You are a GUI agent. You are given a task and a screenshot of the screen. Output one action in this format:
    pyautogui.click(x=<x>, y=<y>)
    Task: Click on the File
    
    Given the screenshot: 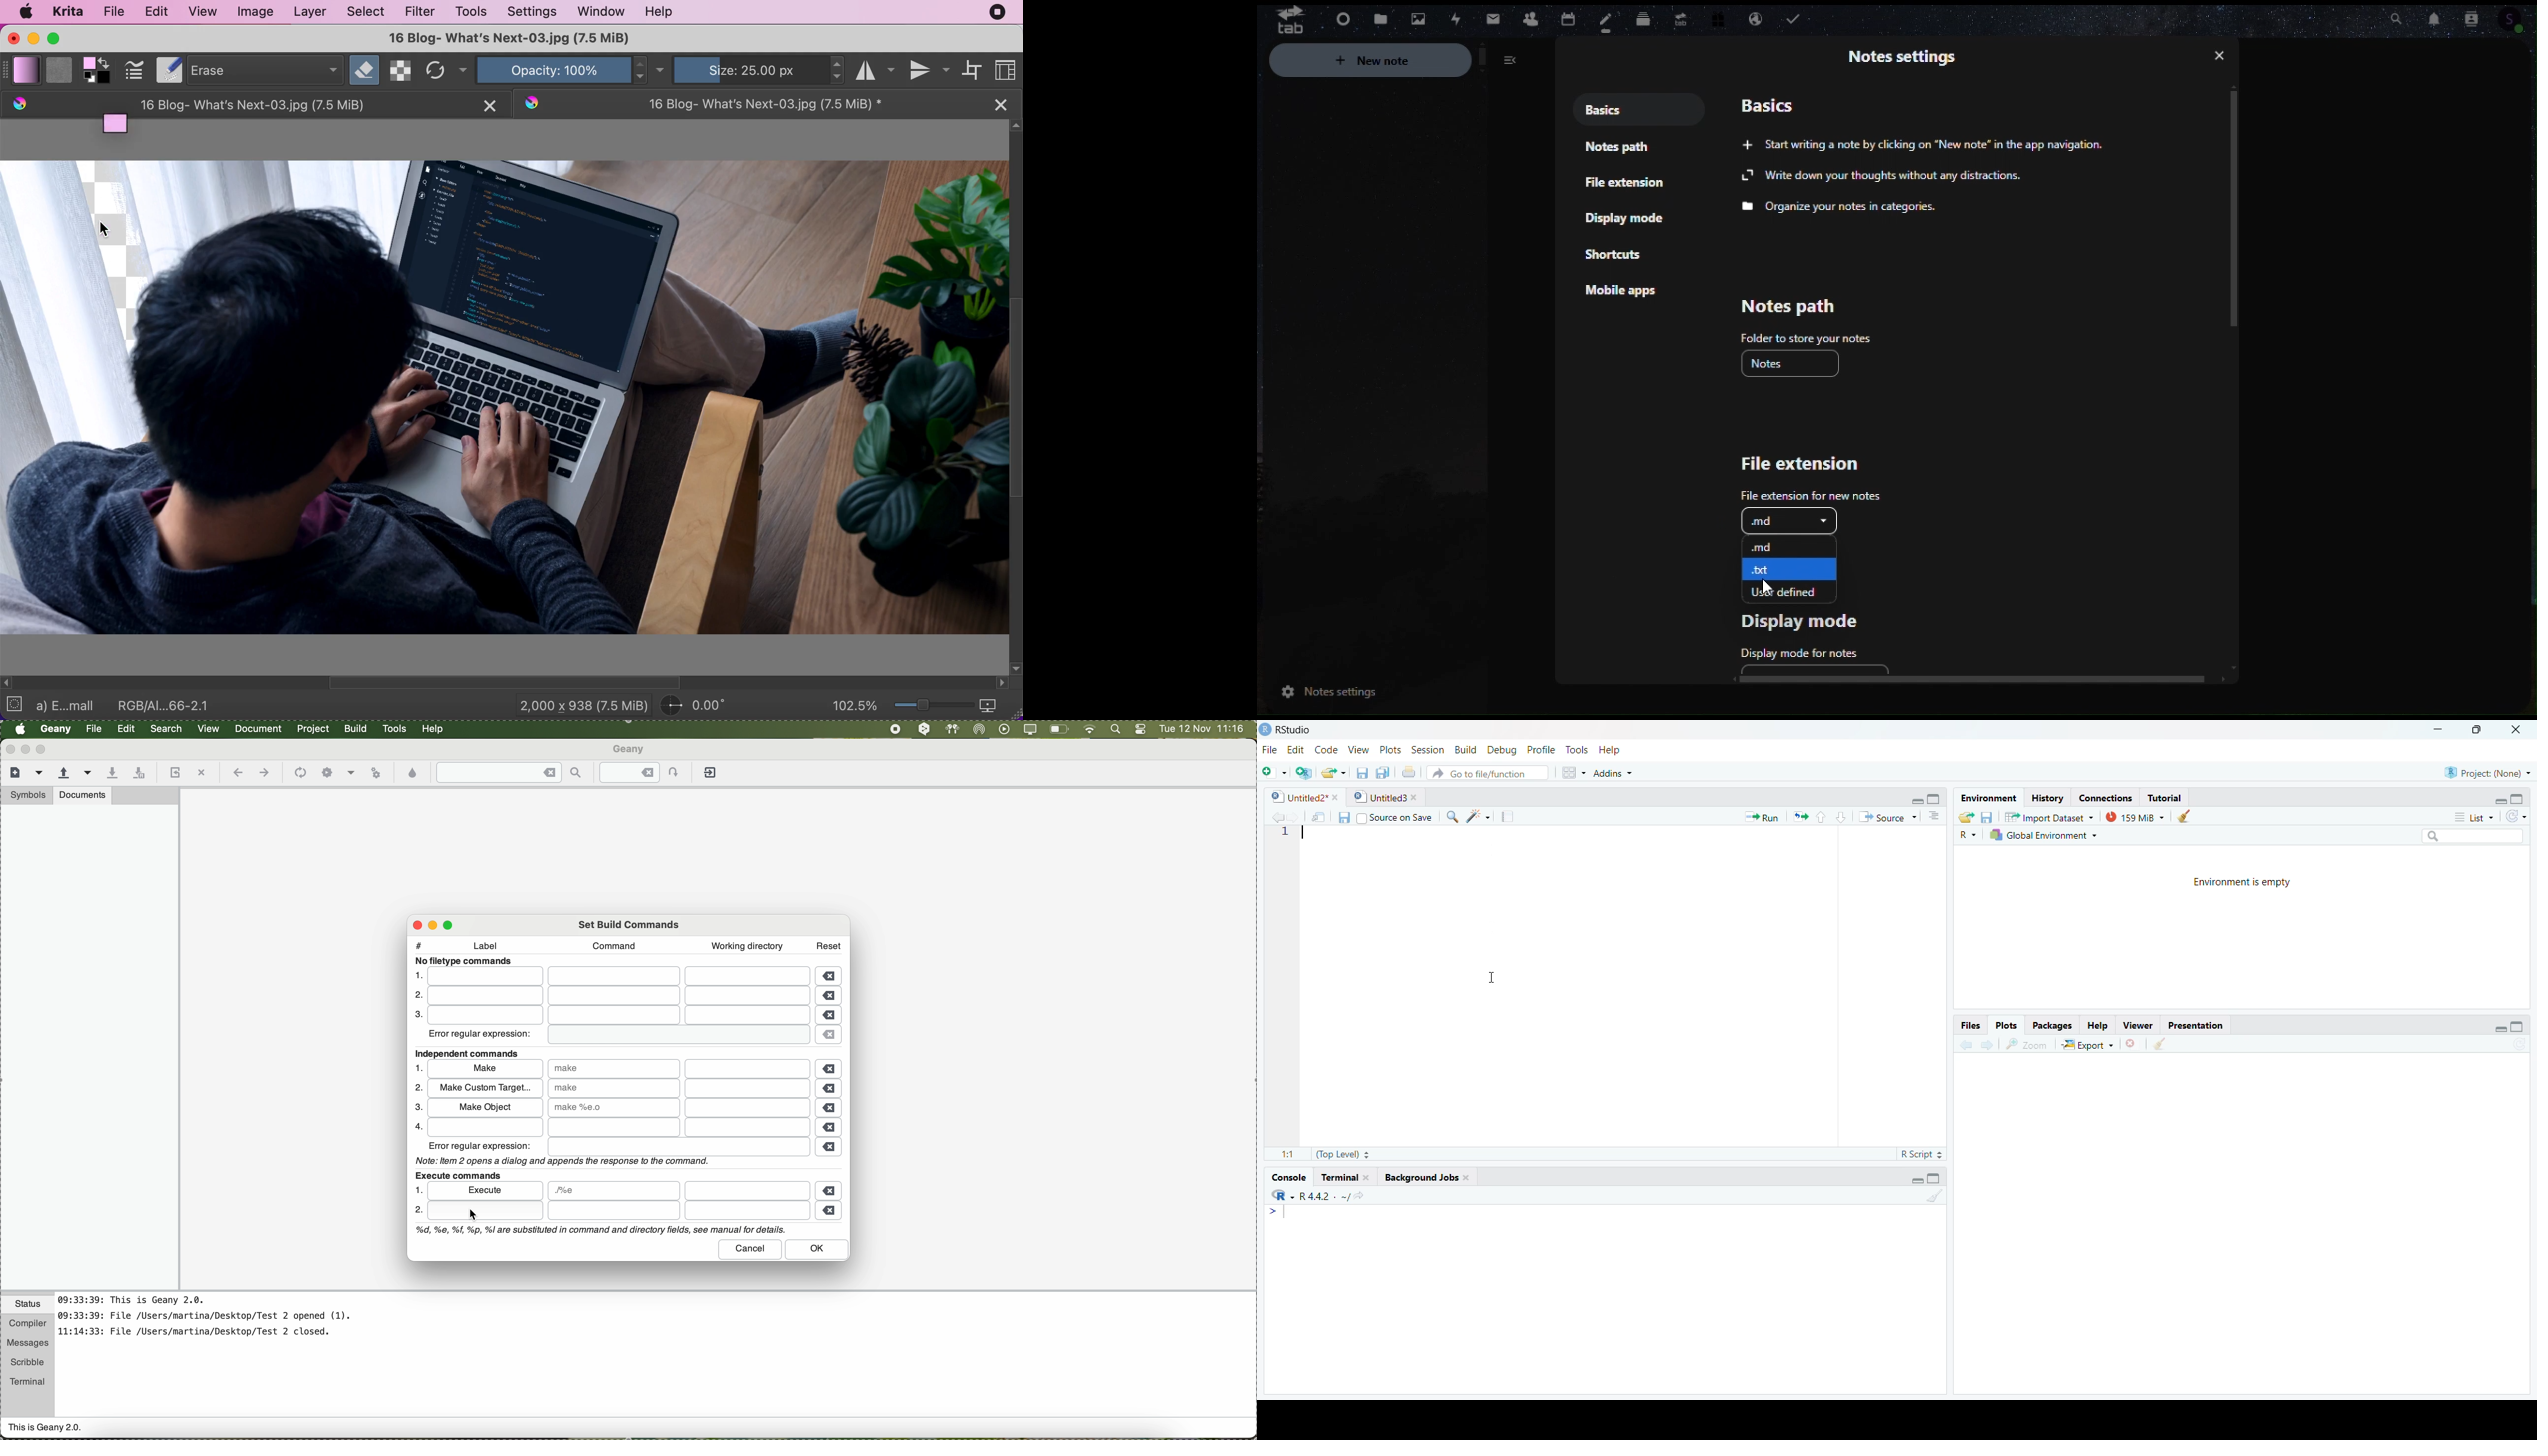 What is the action you would take?
    pyautogui.click(x=1270, y=749)
    